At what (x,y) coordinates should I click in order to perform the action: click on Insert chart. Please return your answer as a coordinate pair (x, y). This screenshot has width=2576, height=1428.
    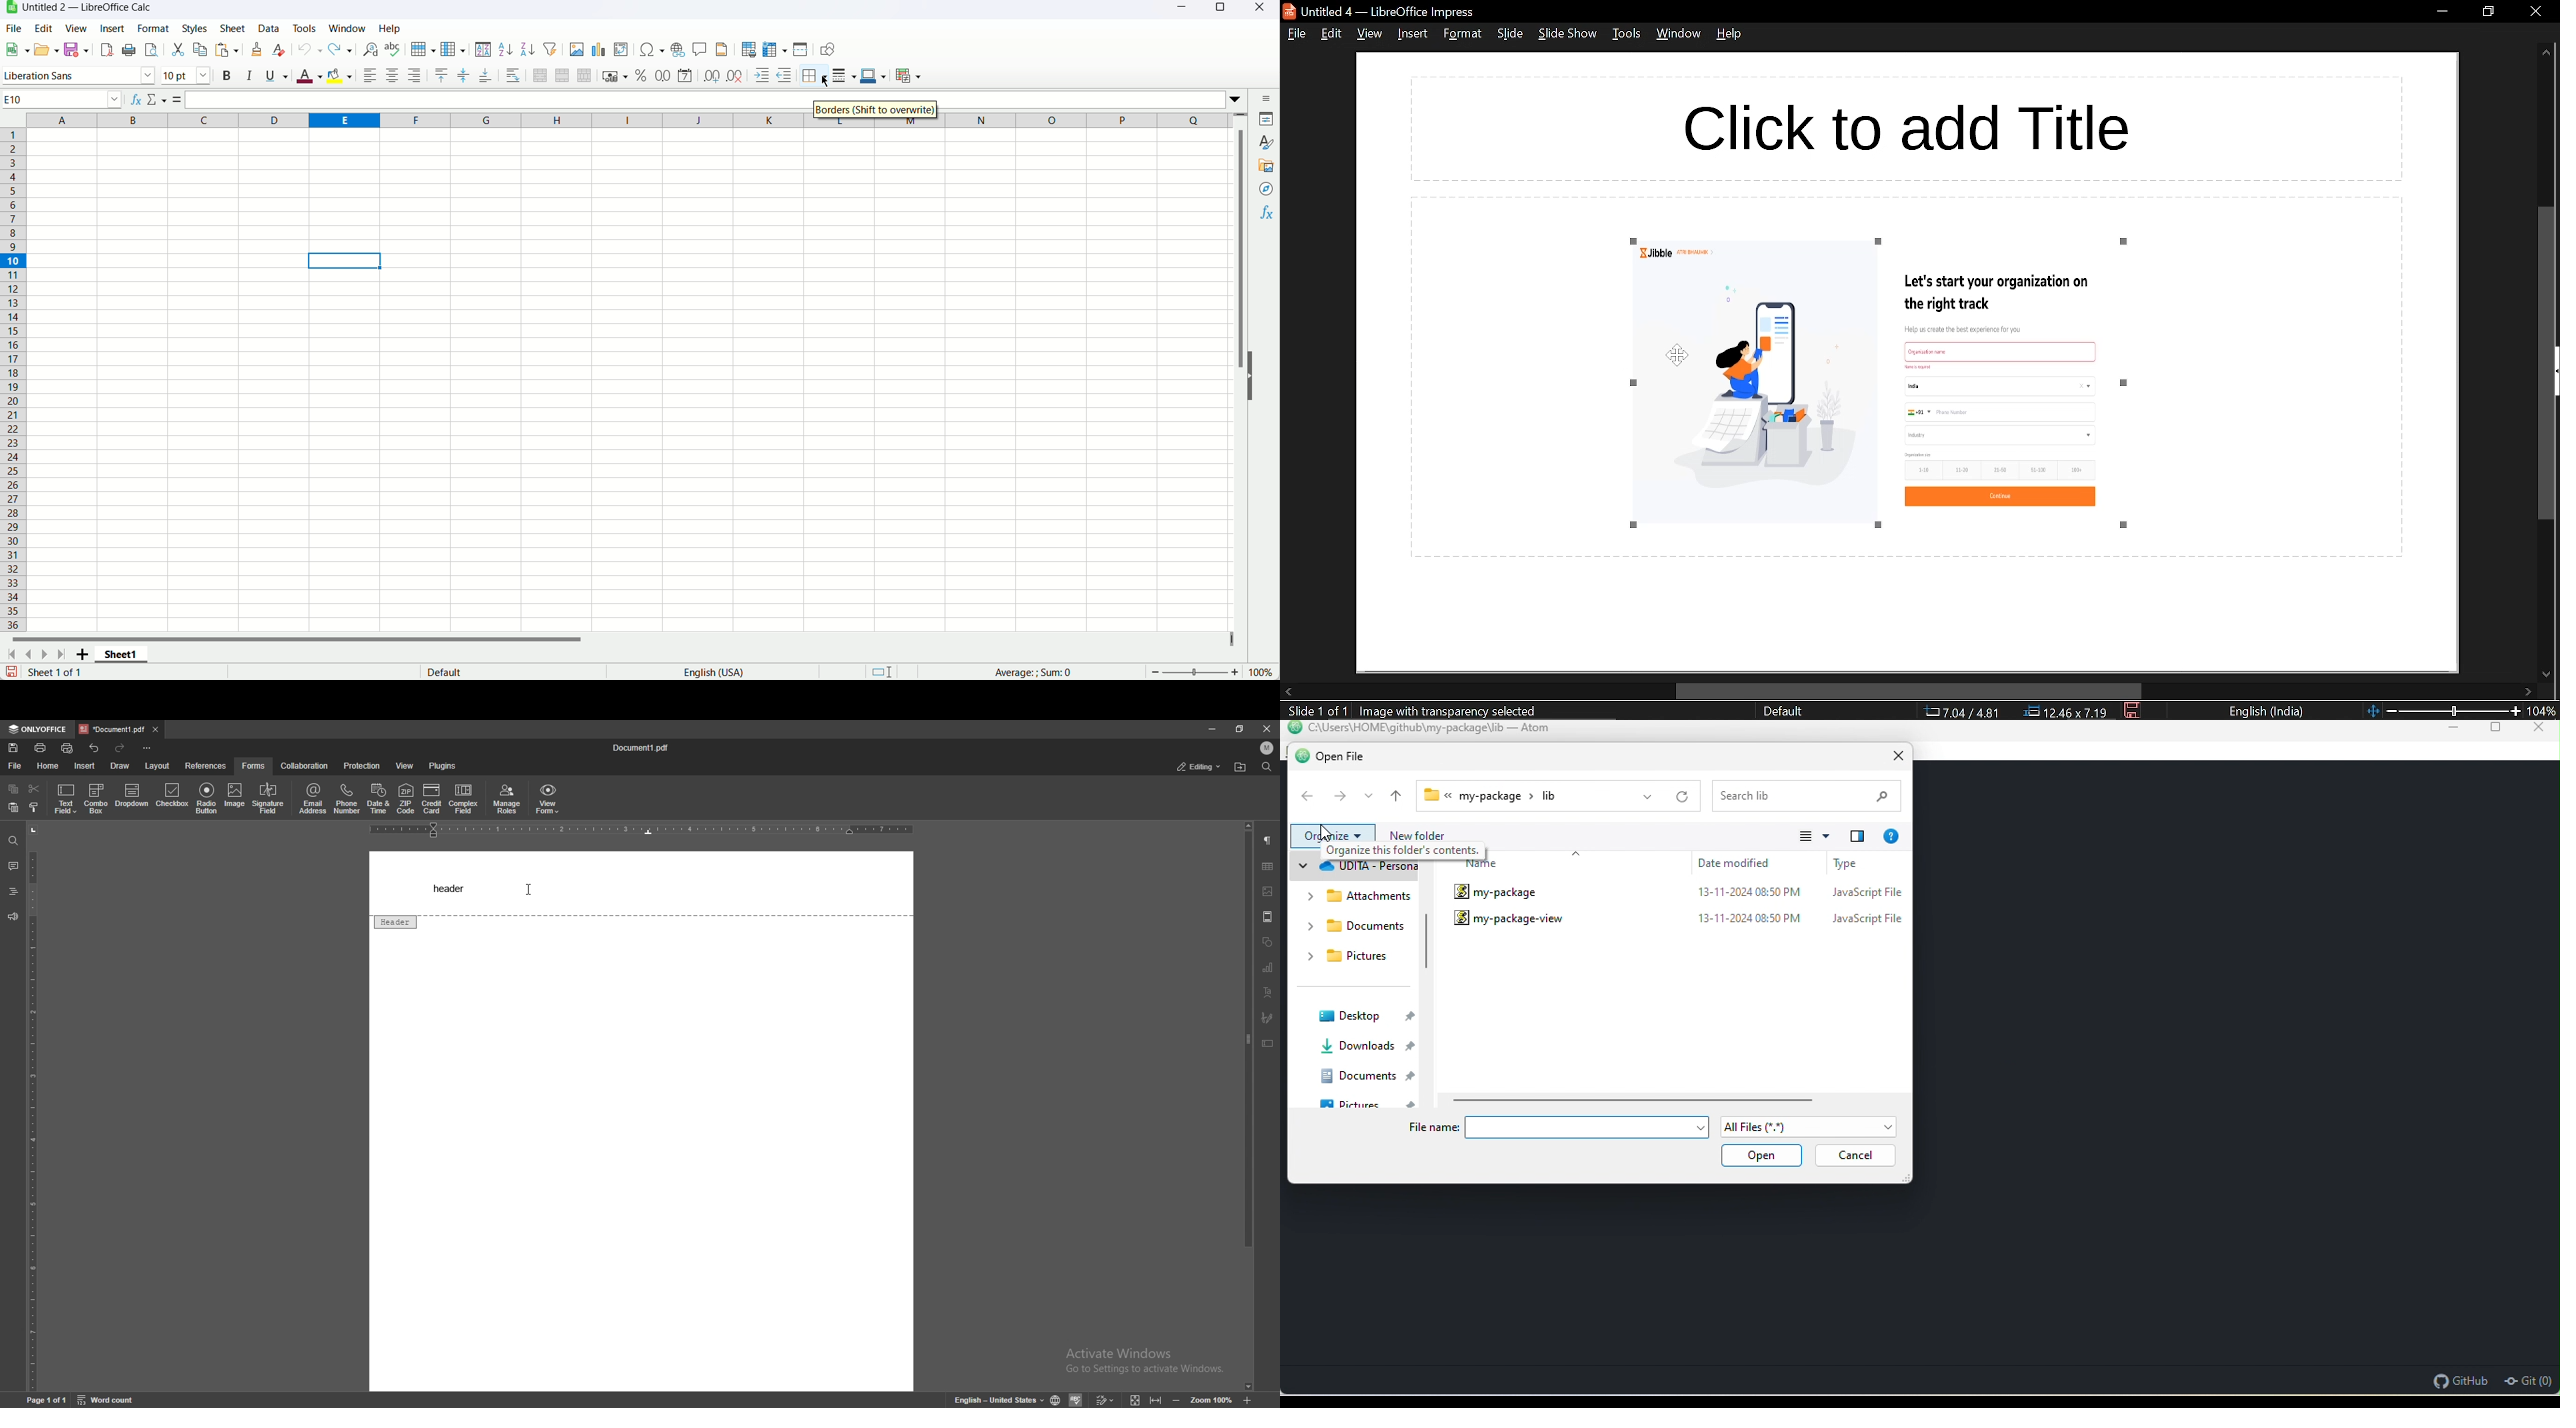
    Looking at the image, I should click on (599, 49).